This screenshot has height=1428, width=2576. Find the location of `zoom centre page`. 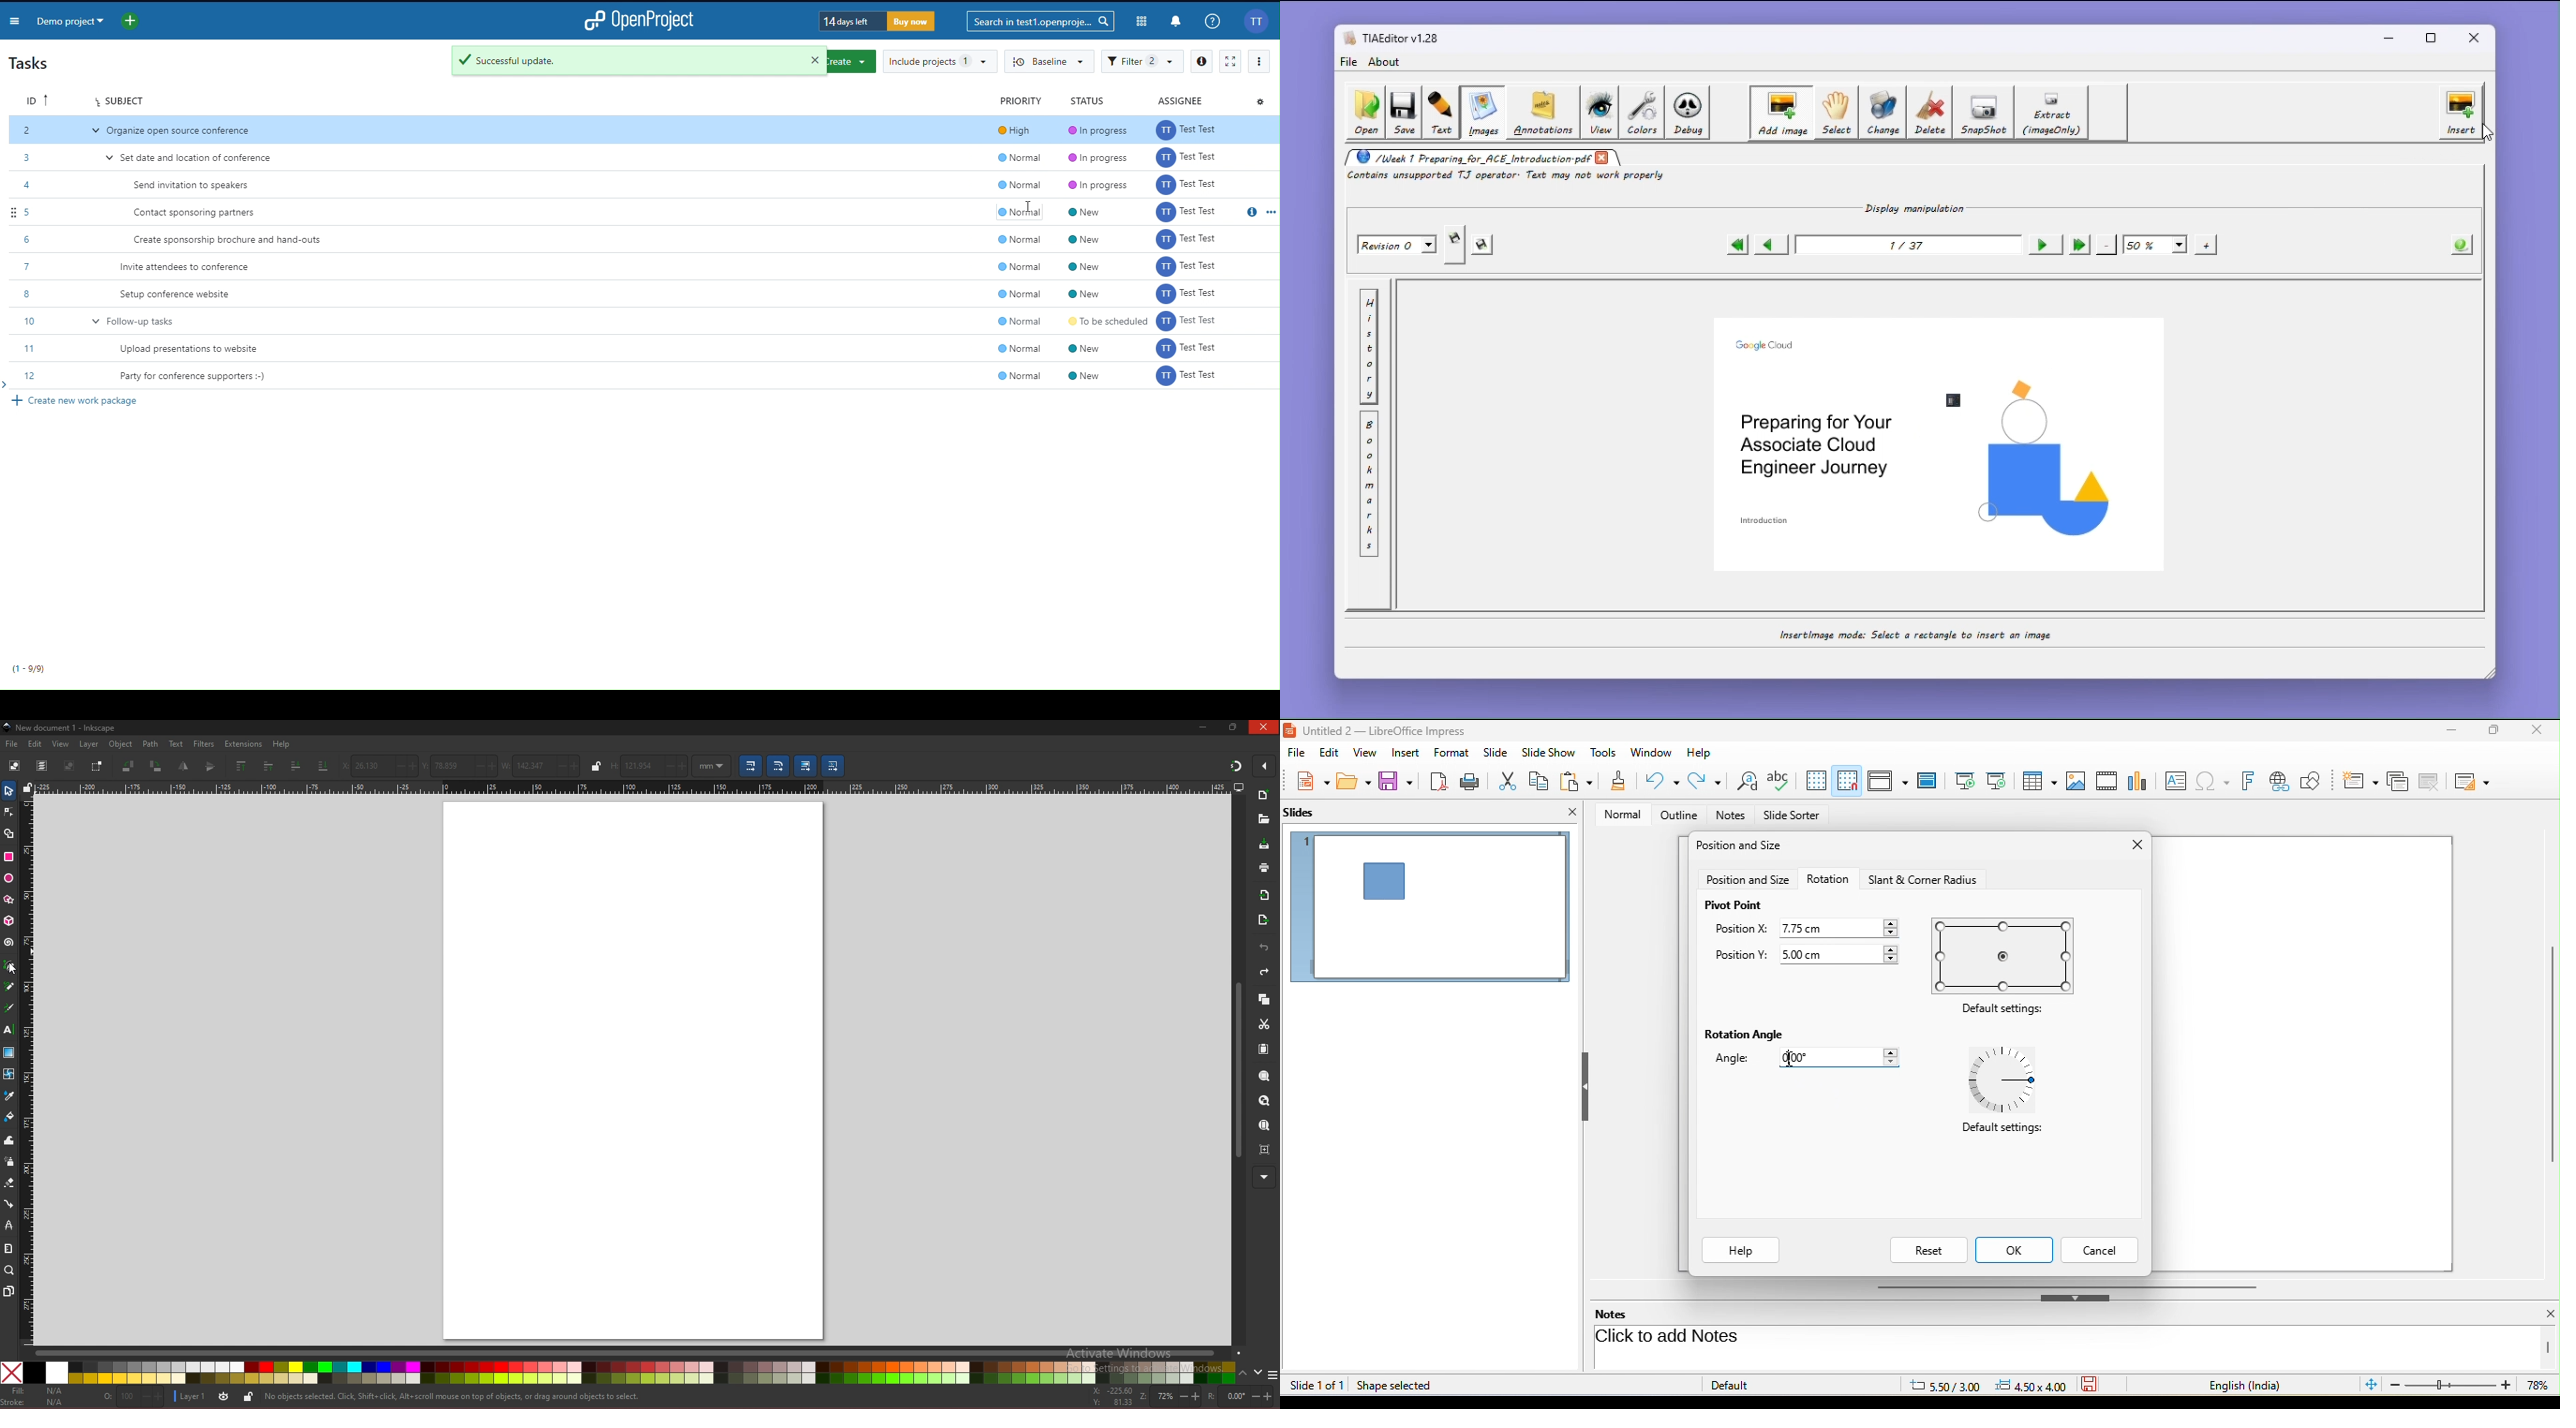

zoom centre page is located at coordinates (1266, 1149).